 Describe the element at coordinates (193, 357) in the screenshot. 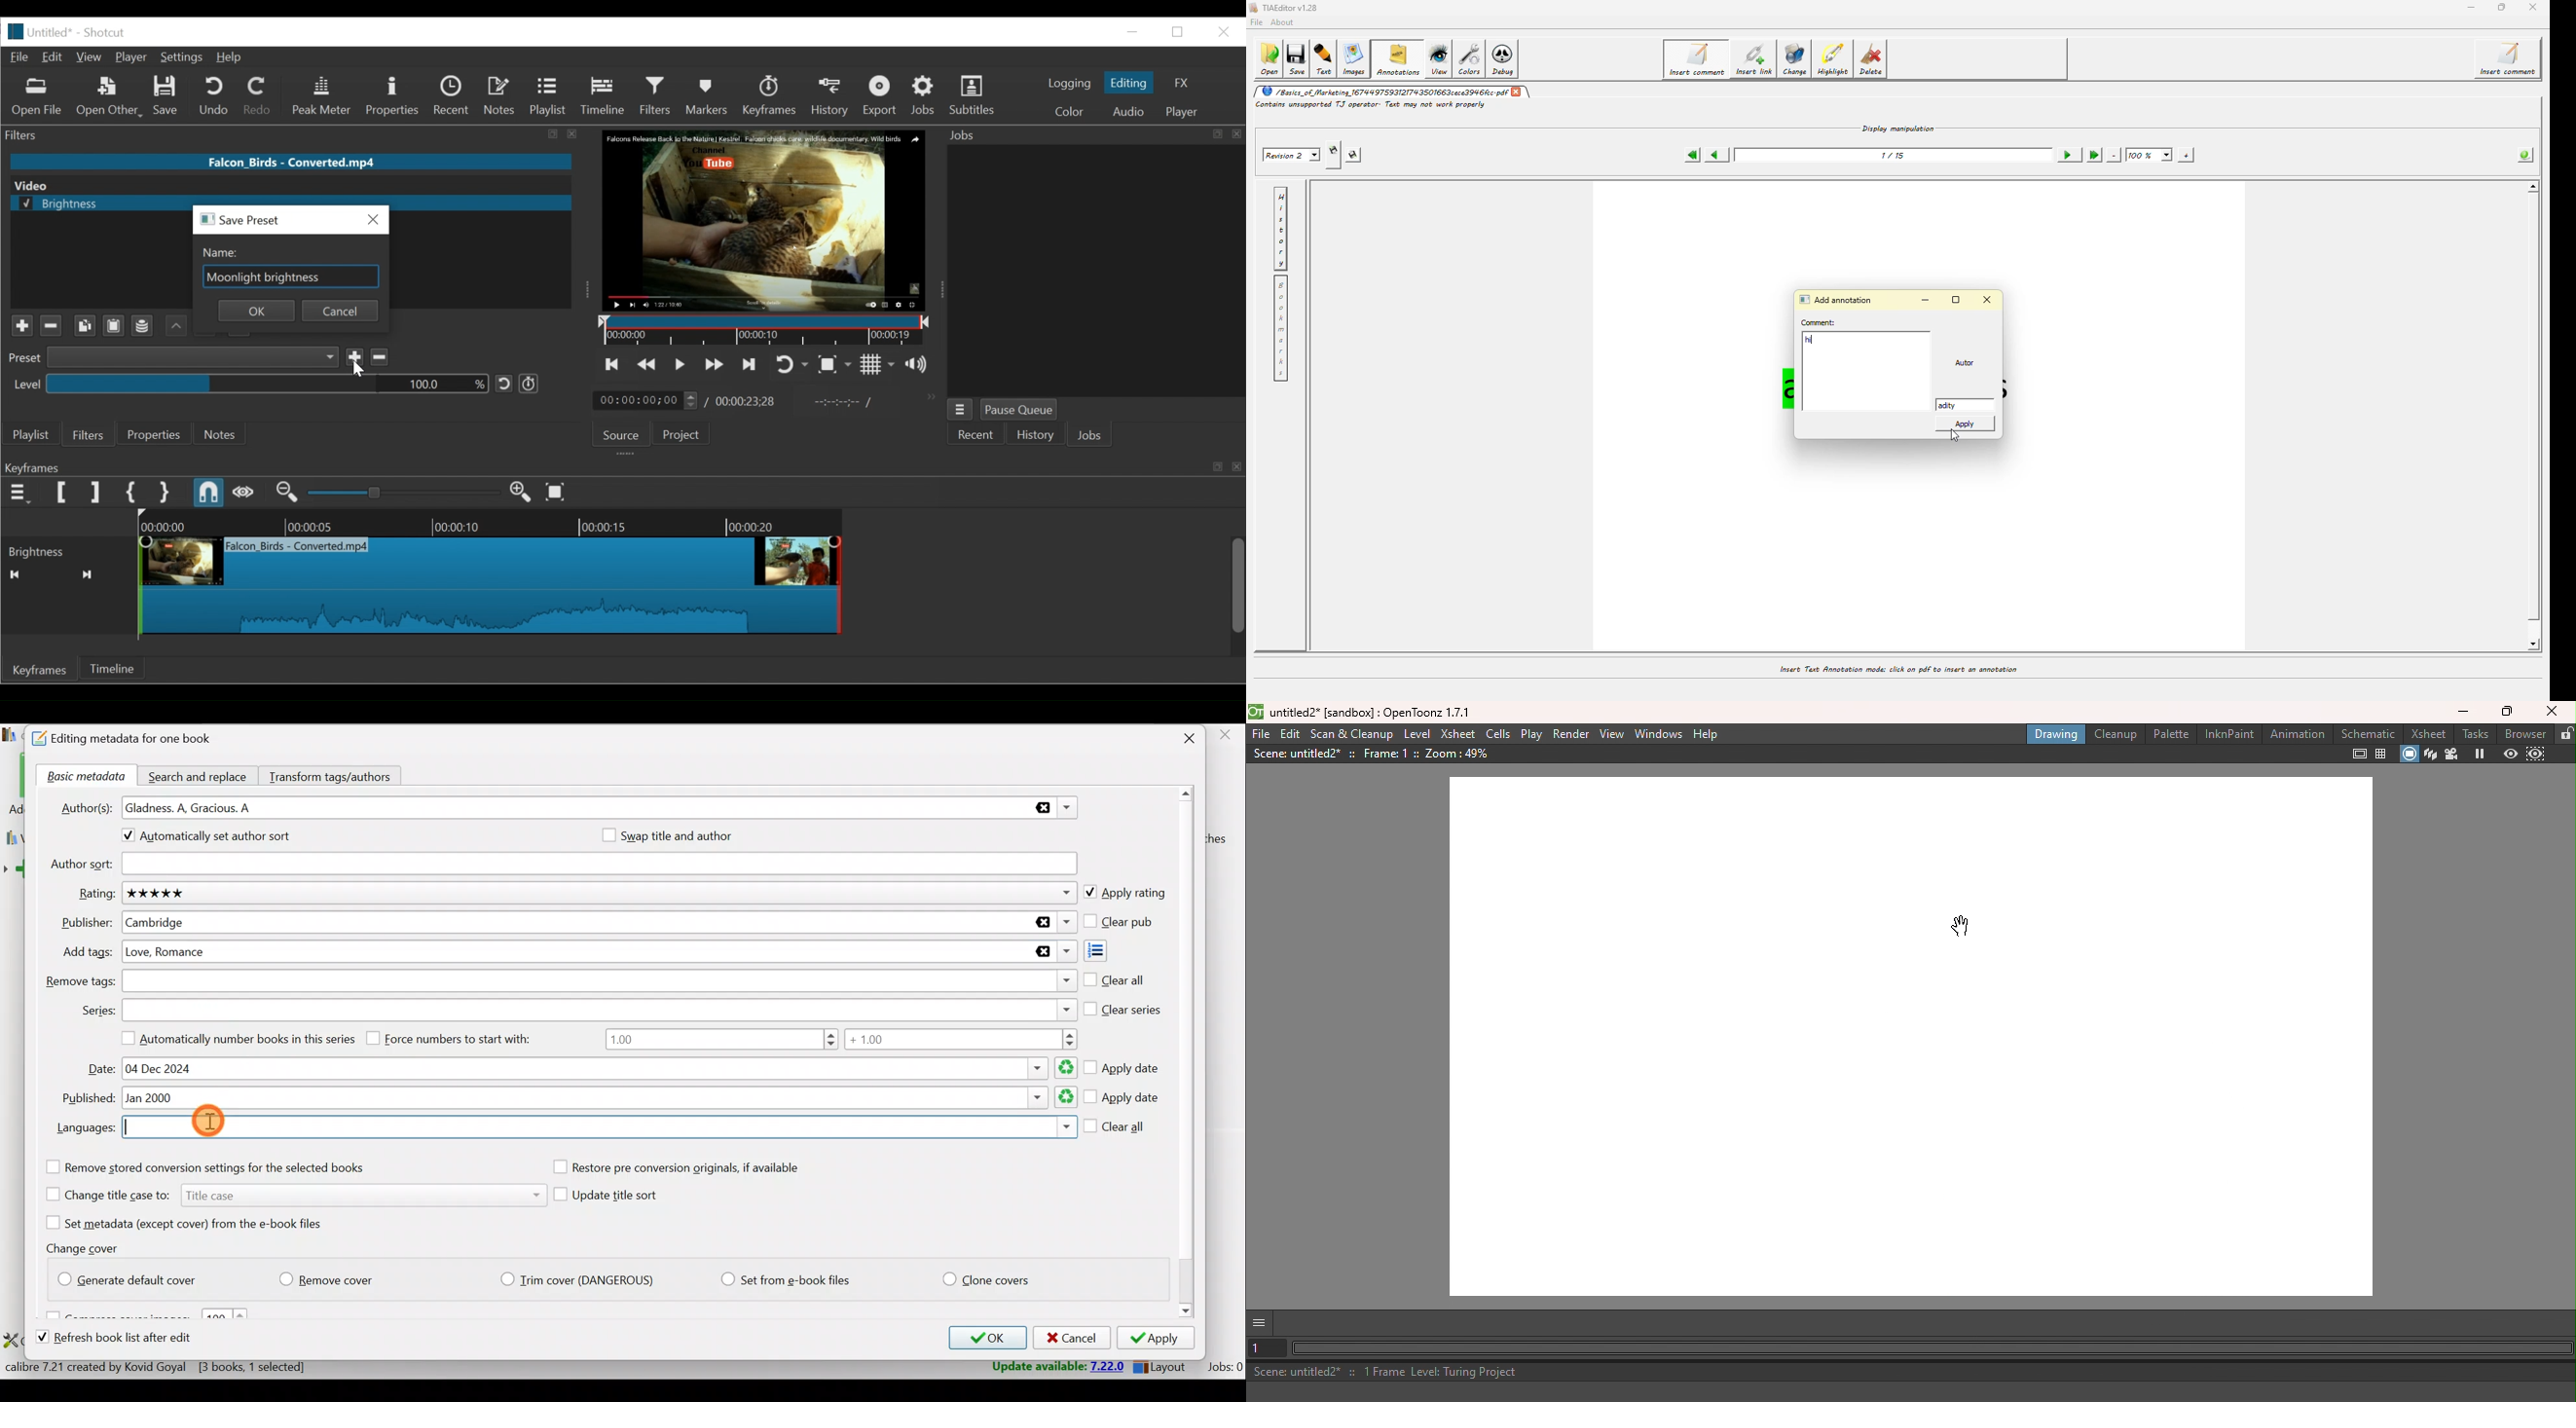

I see `Preset dropdown menu` at that location.